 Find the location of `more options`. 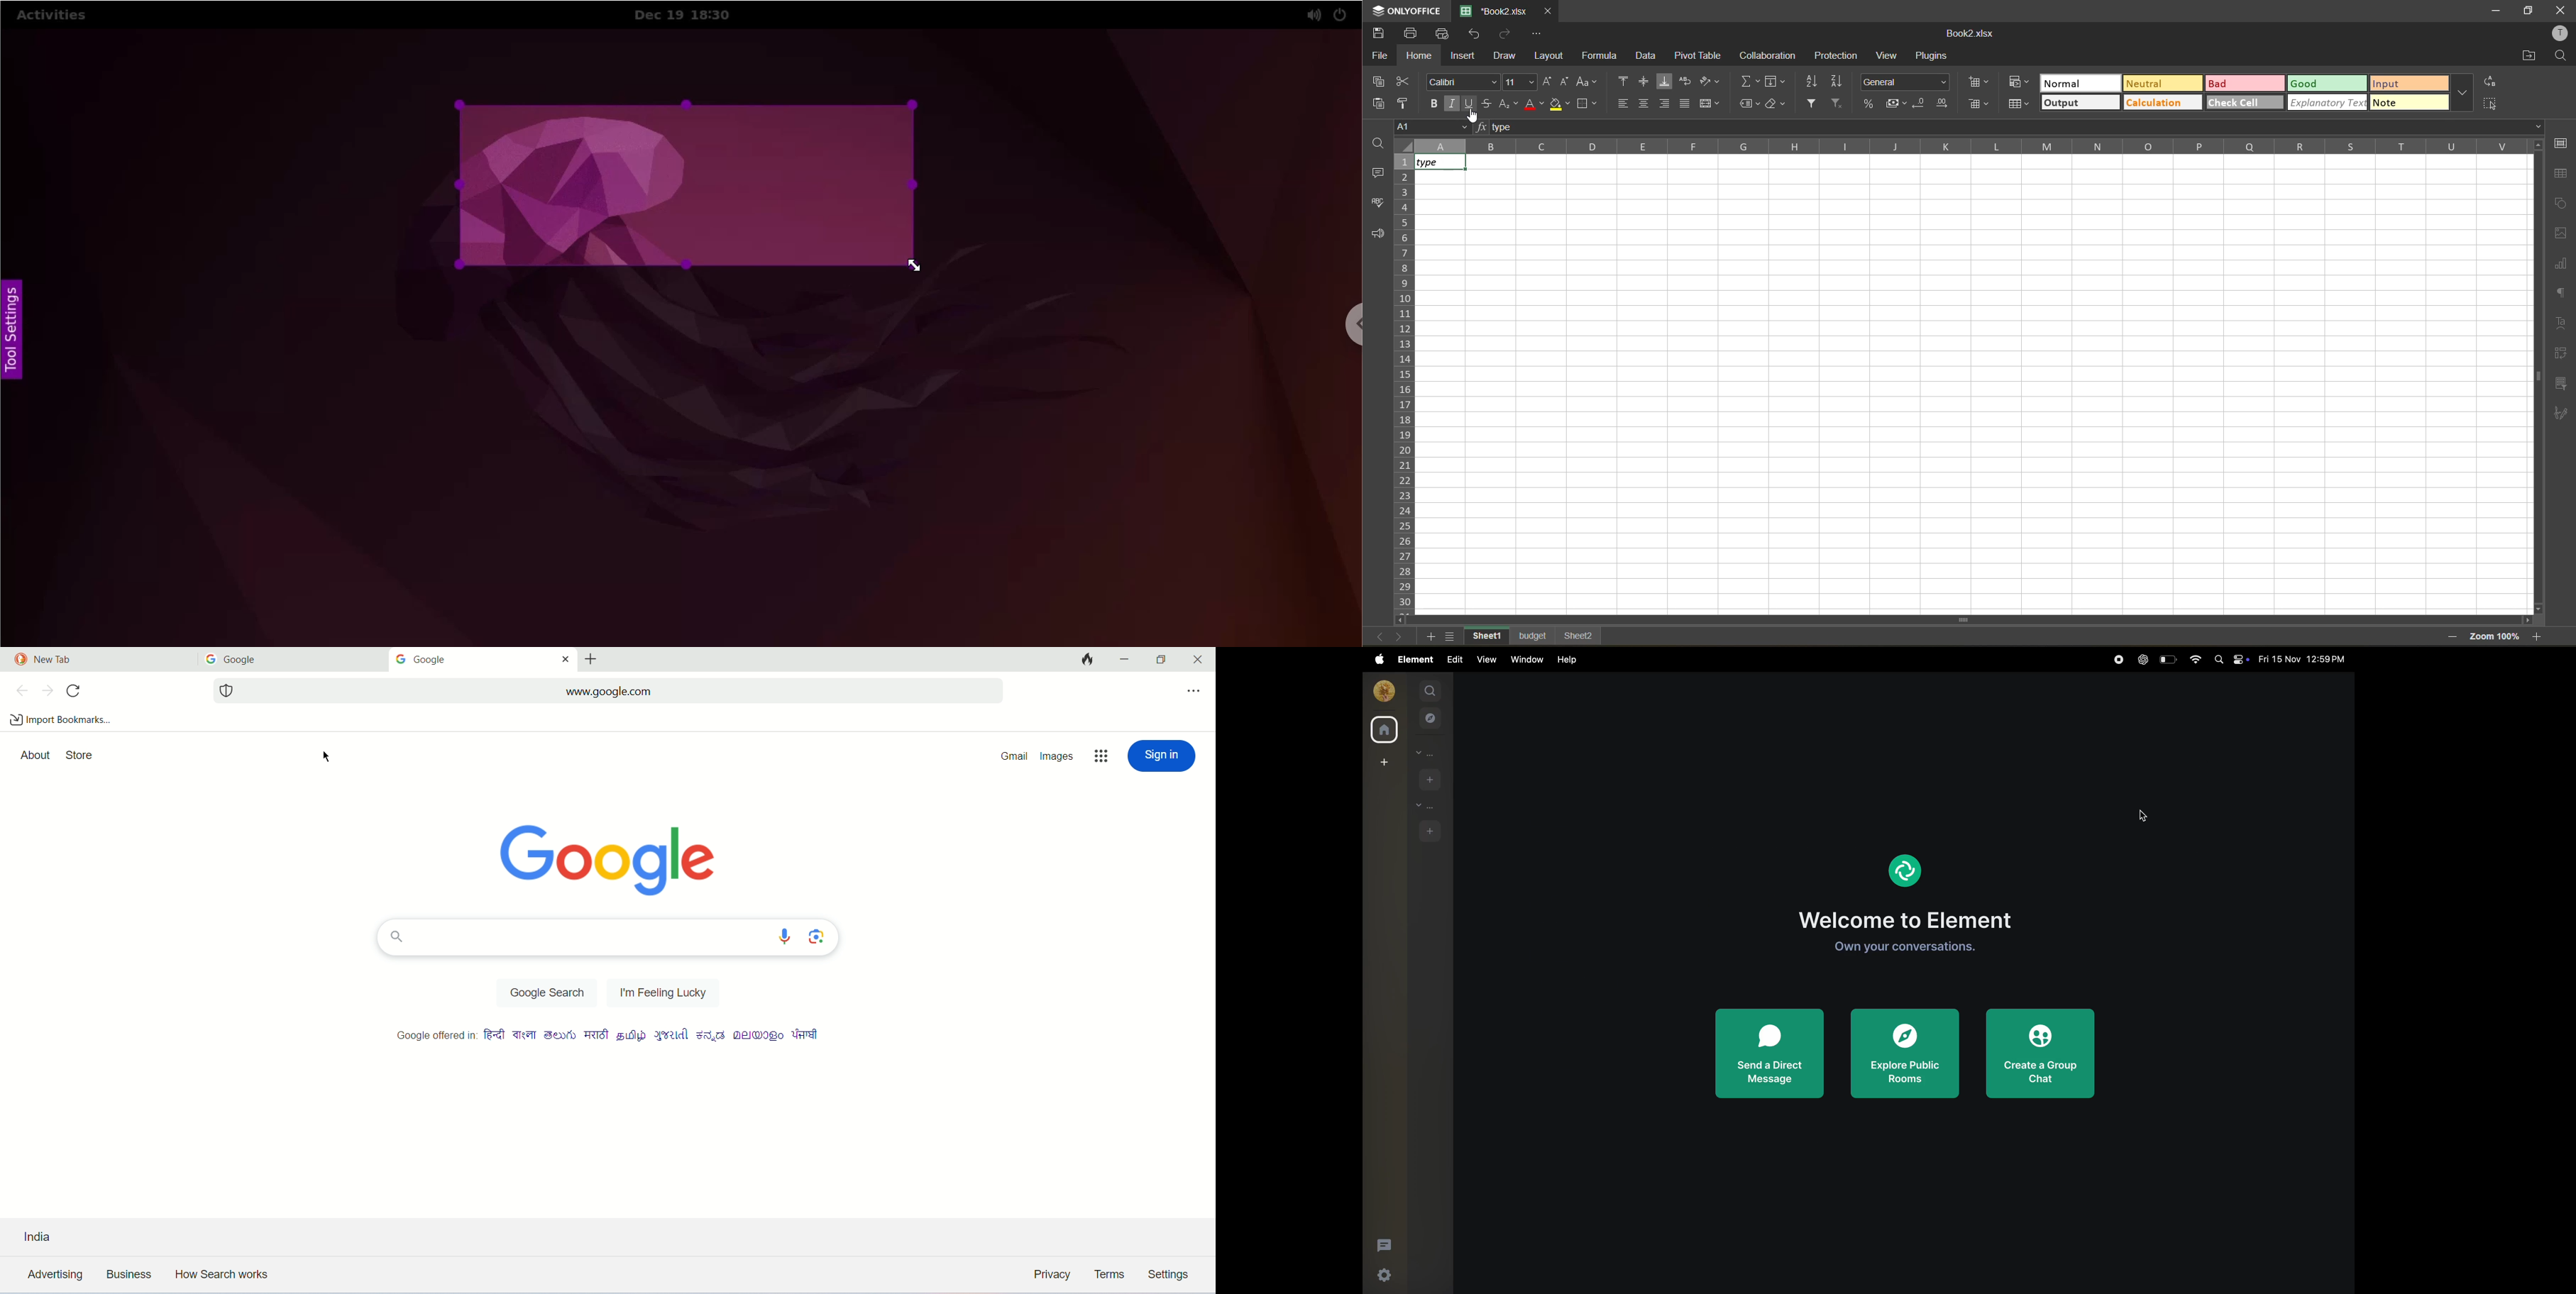

more options is located at coordinates (2464, 92).